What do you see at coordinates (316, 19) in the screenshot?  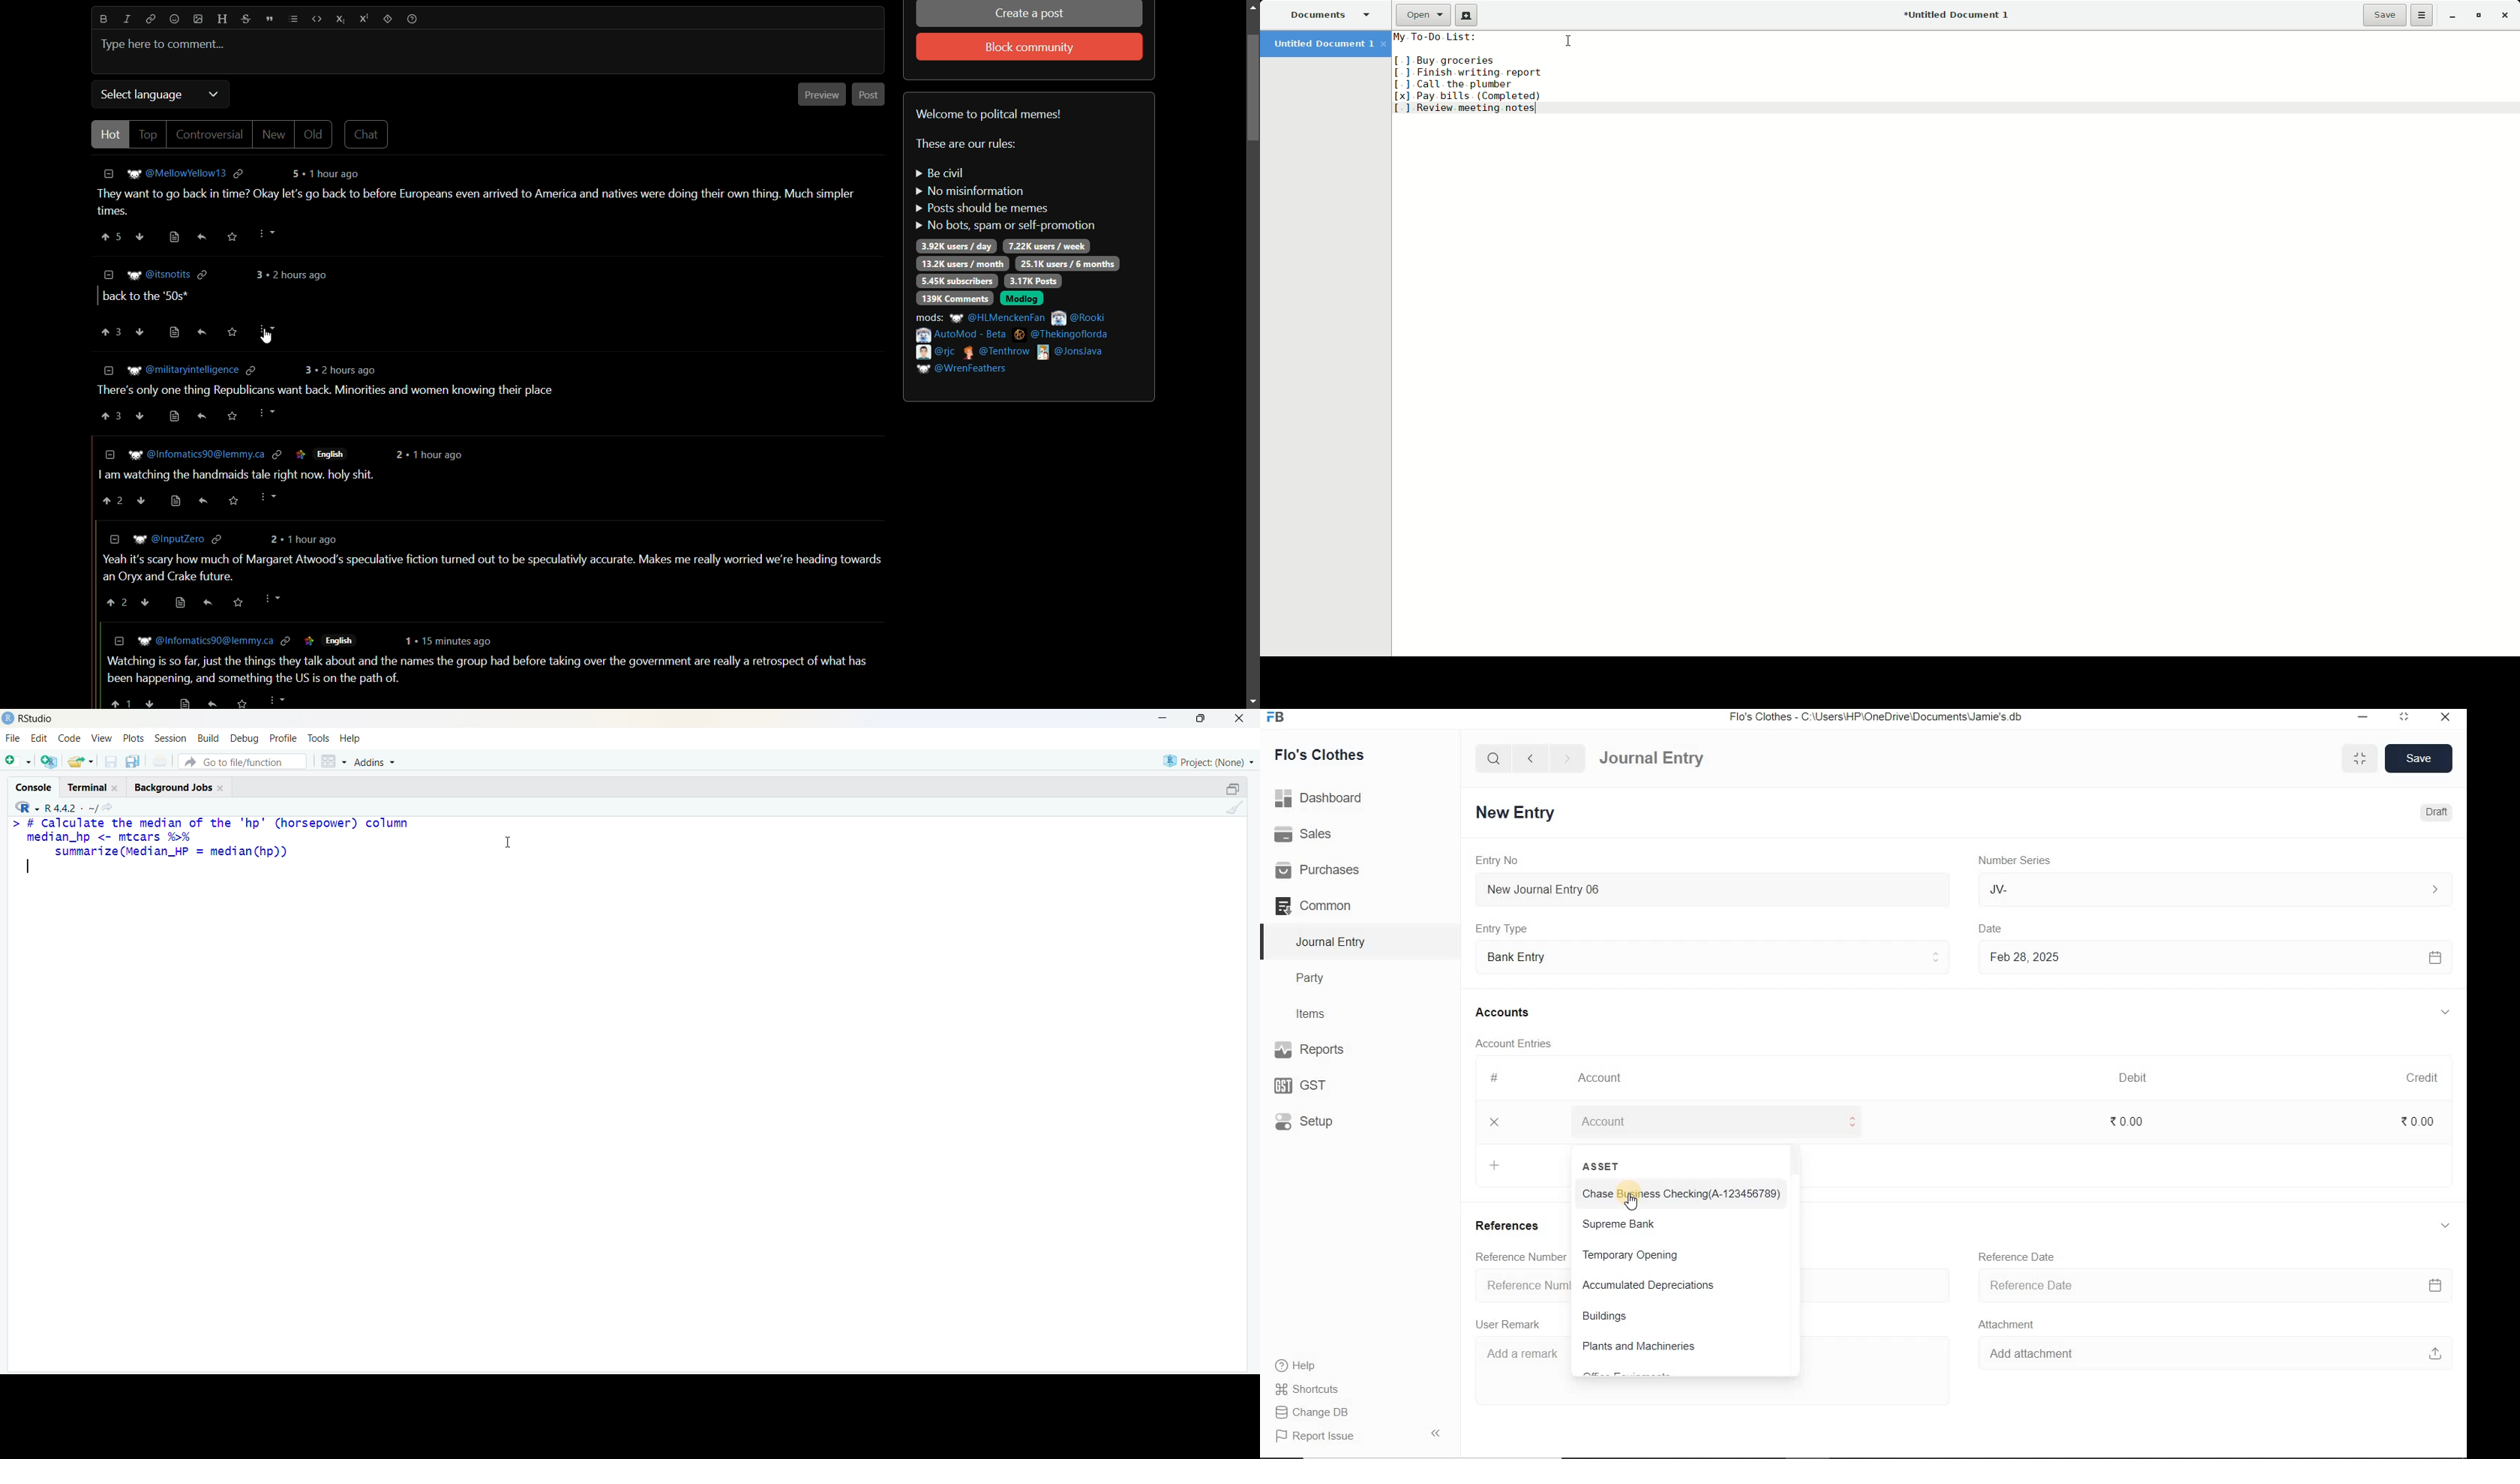 I see `code` at bounding box center [316, 19].